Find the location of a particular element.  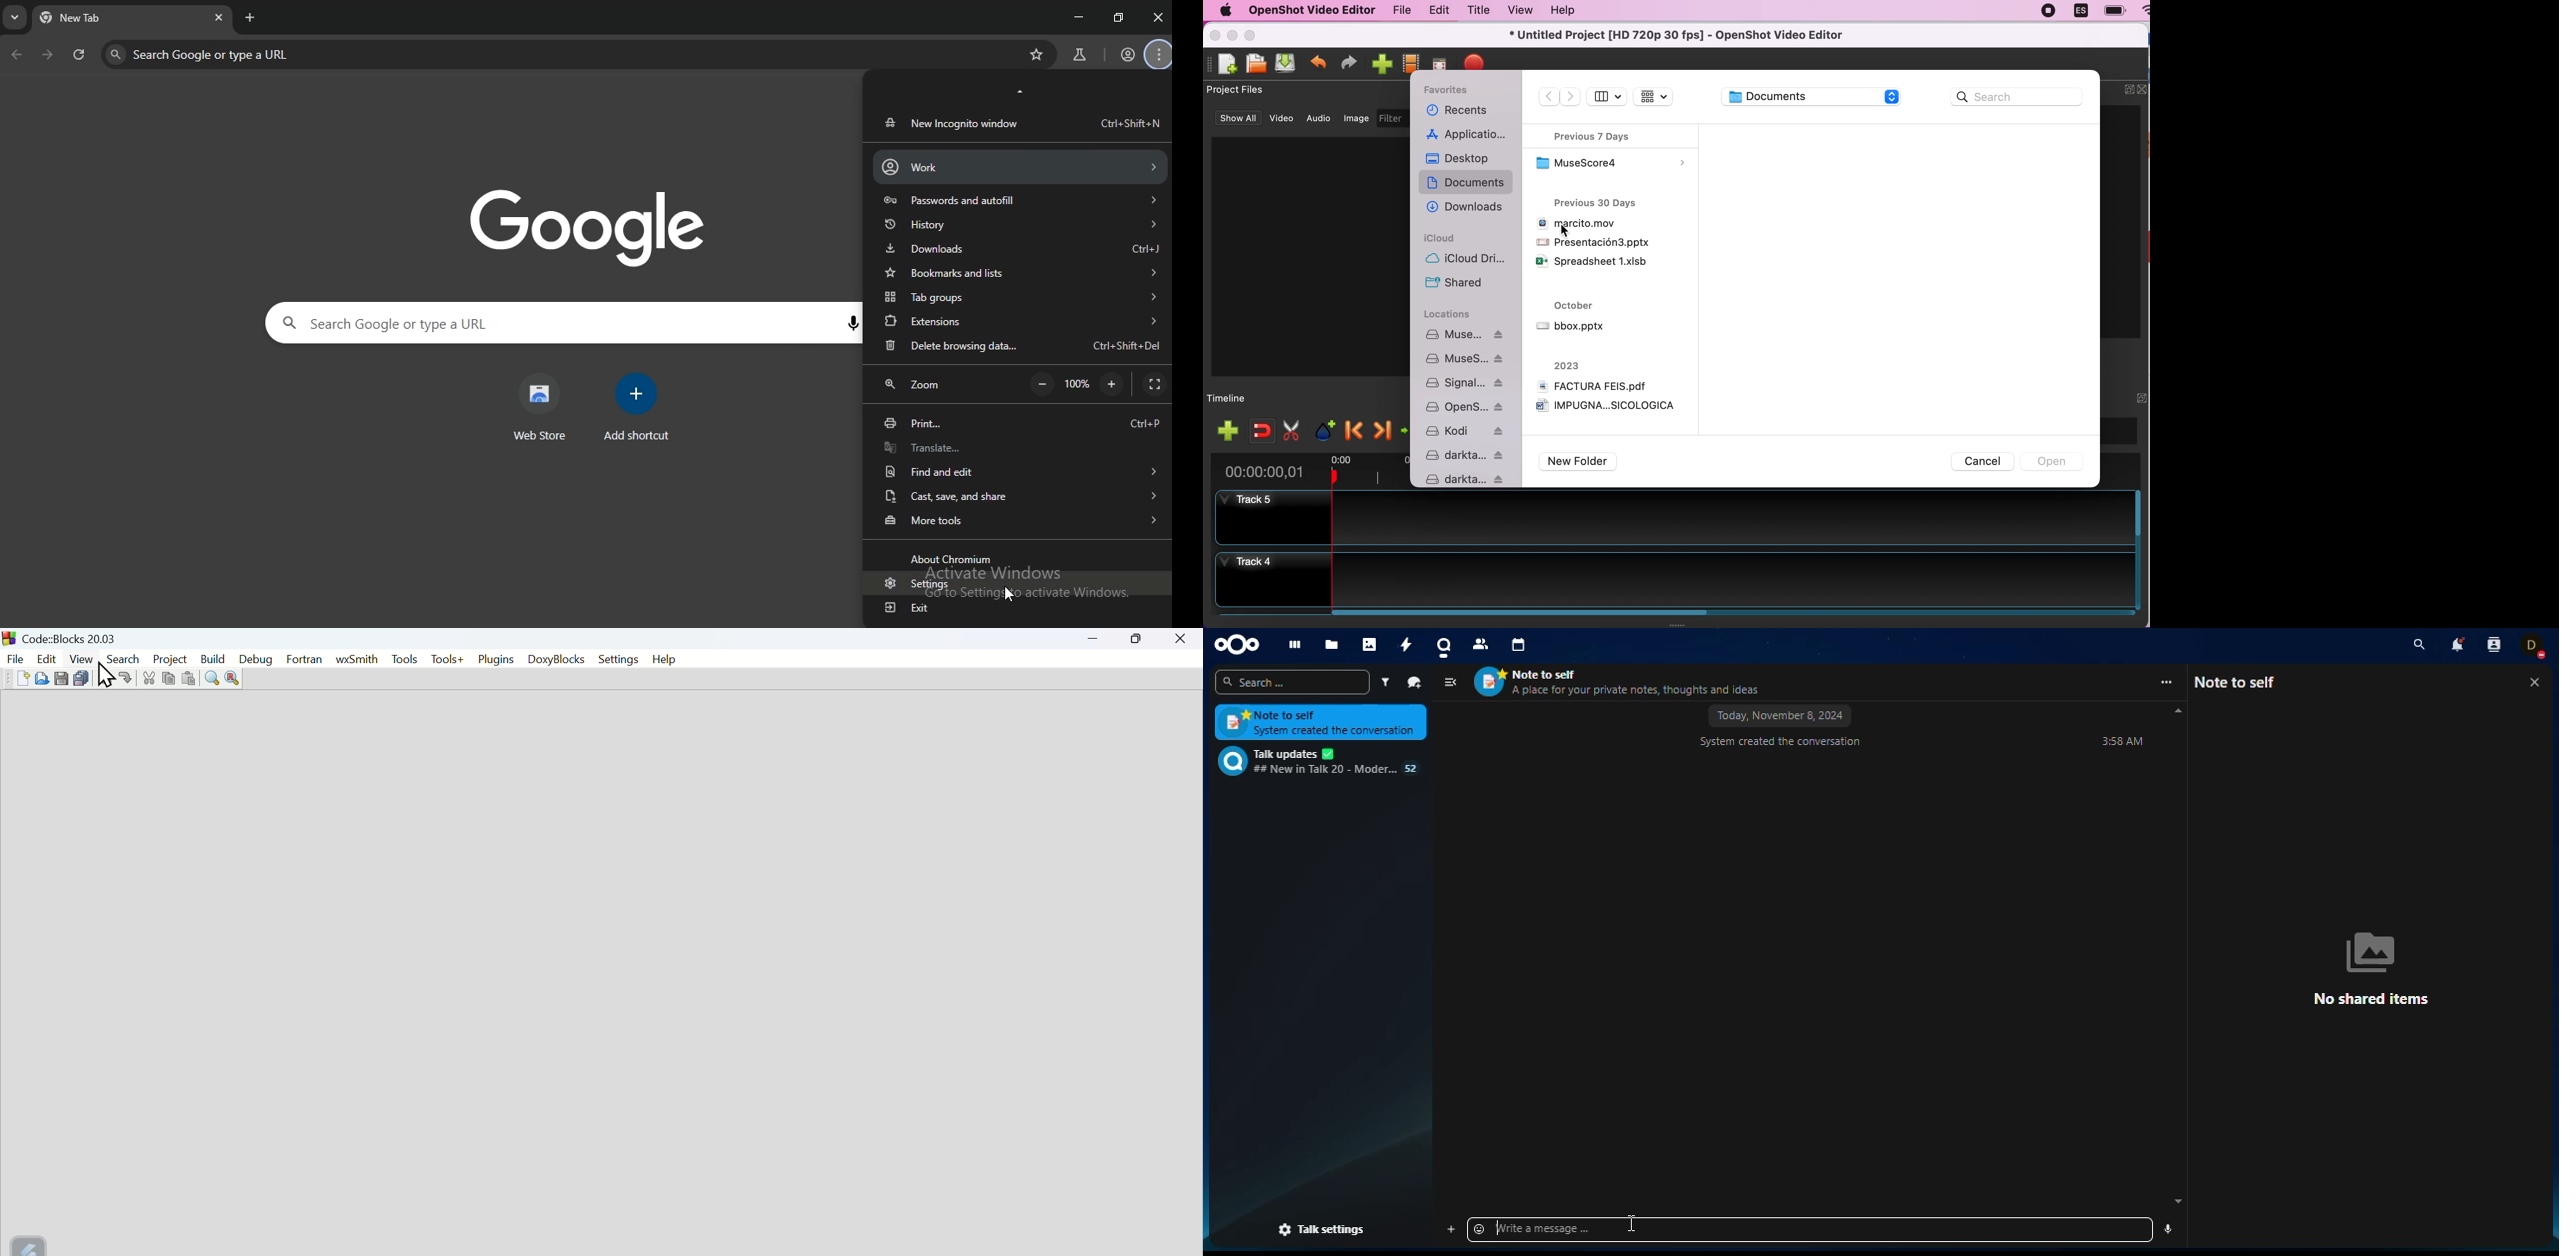

cursor is located at coordinates (1010, 594).